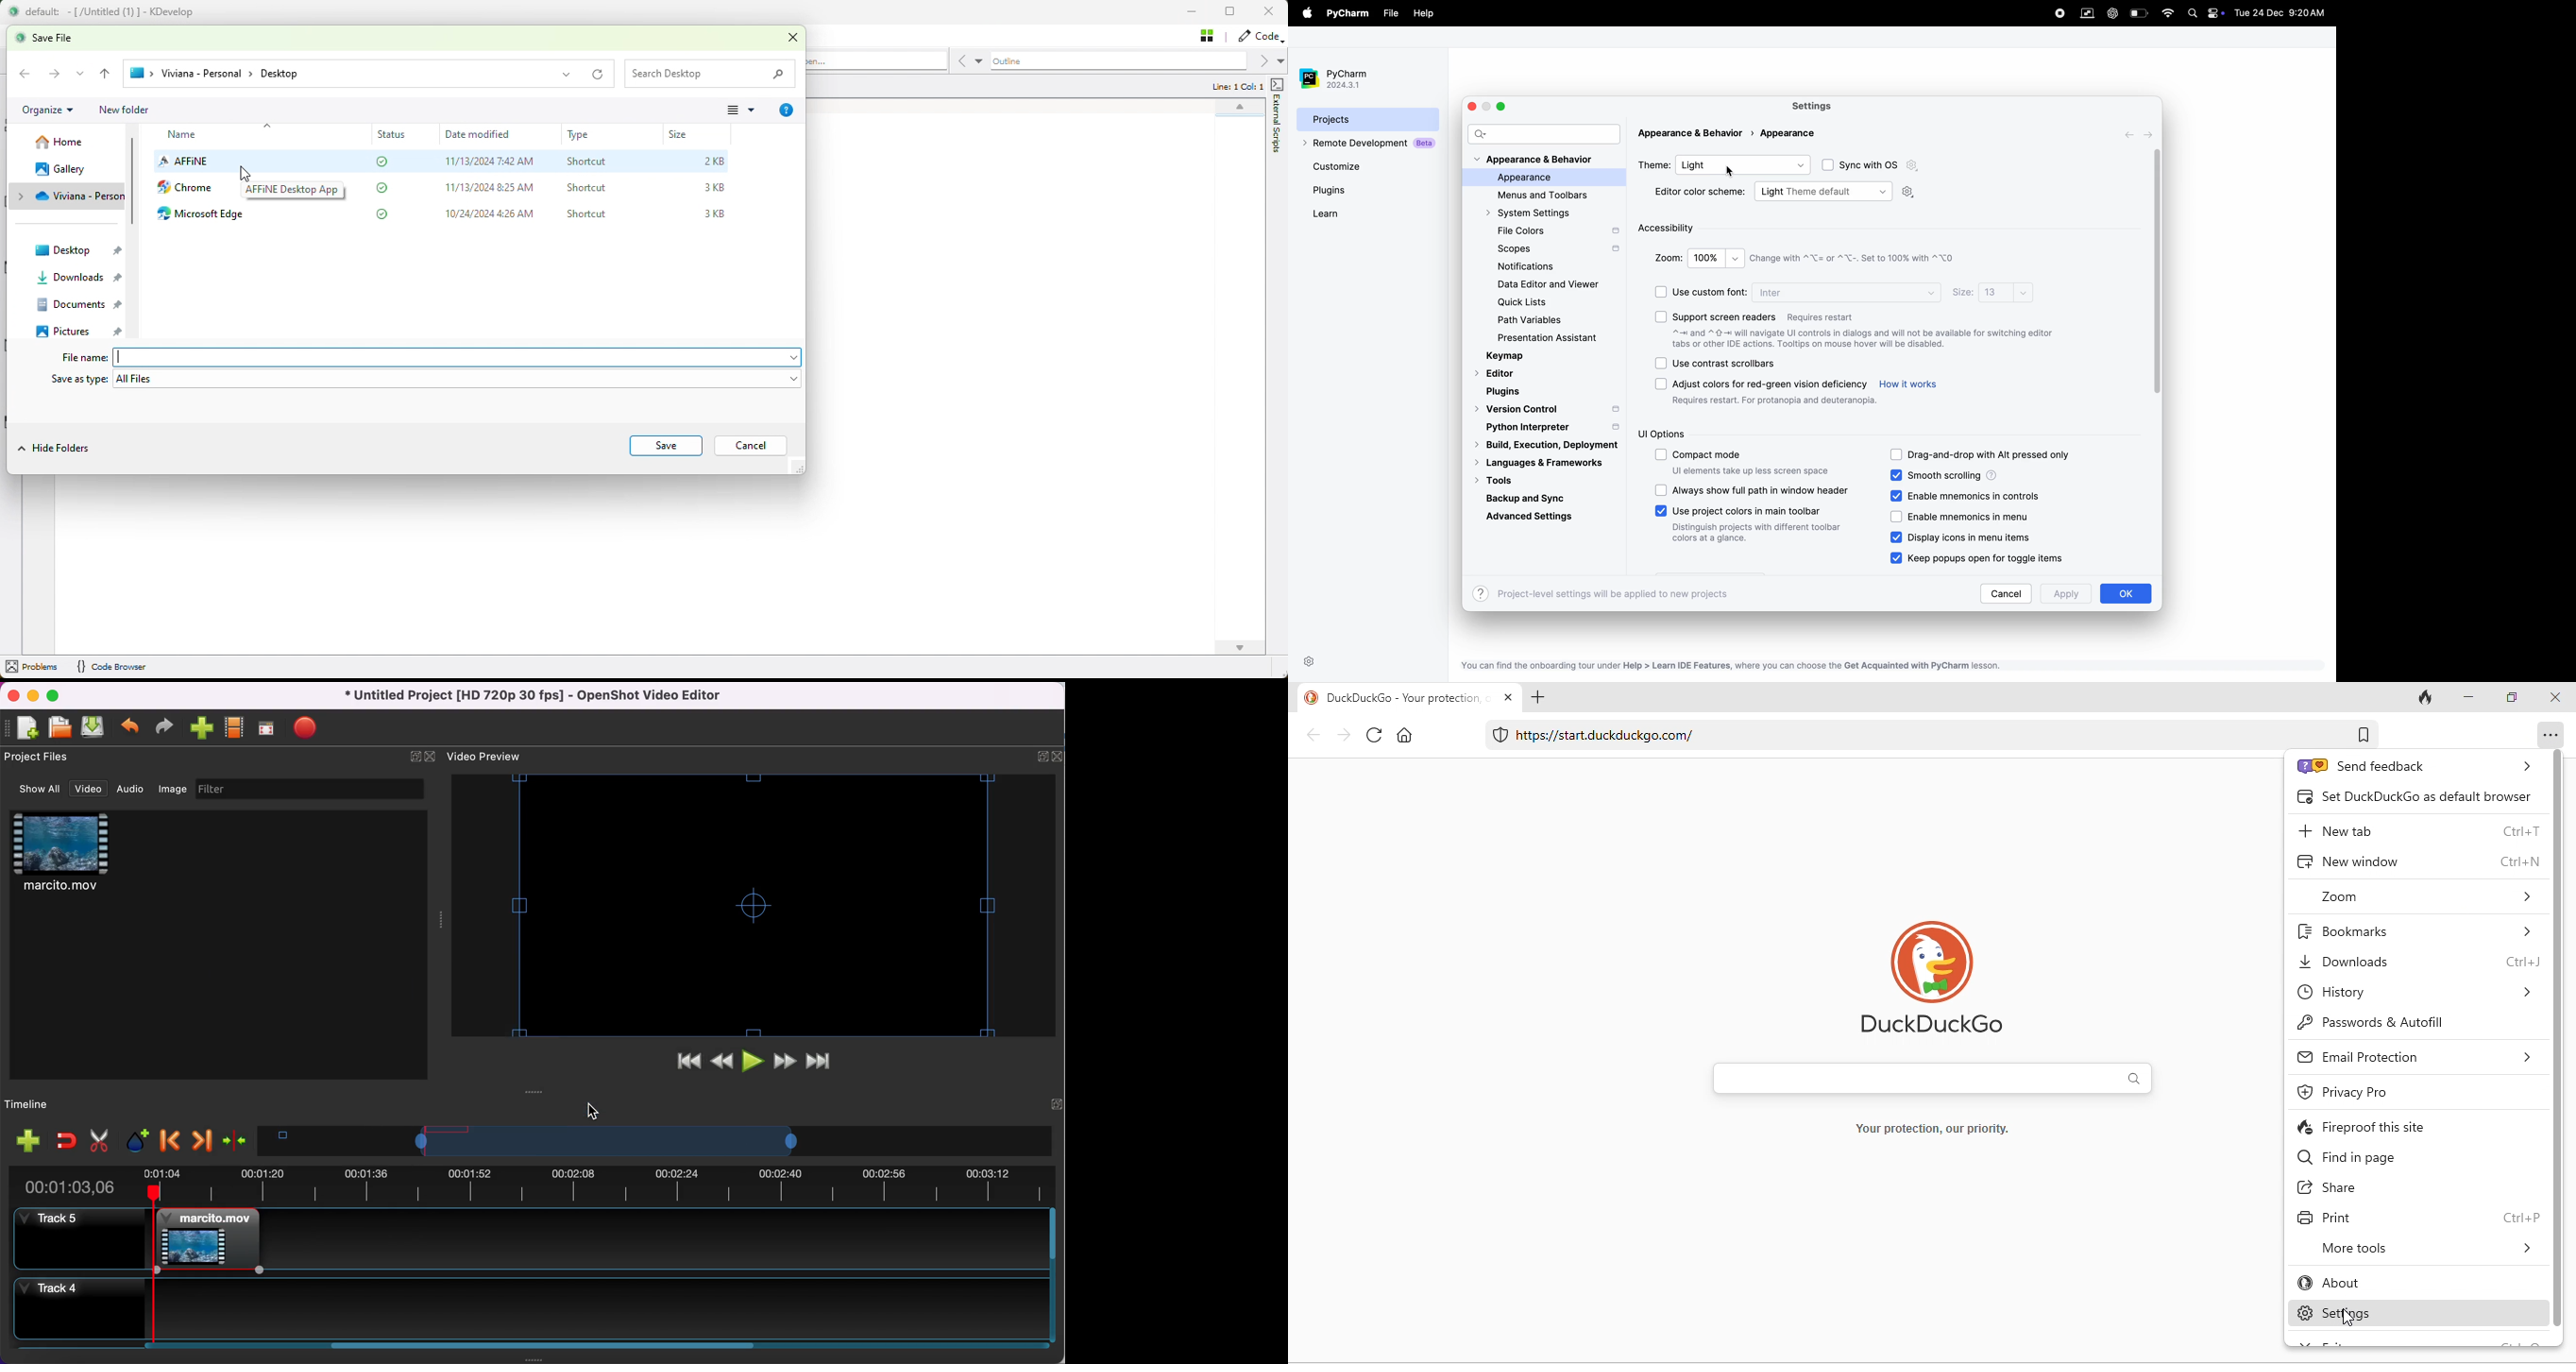  I want to click on language and frameworks, so click(1544, 463).